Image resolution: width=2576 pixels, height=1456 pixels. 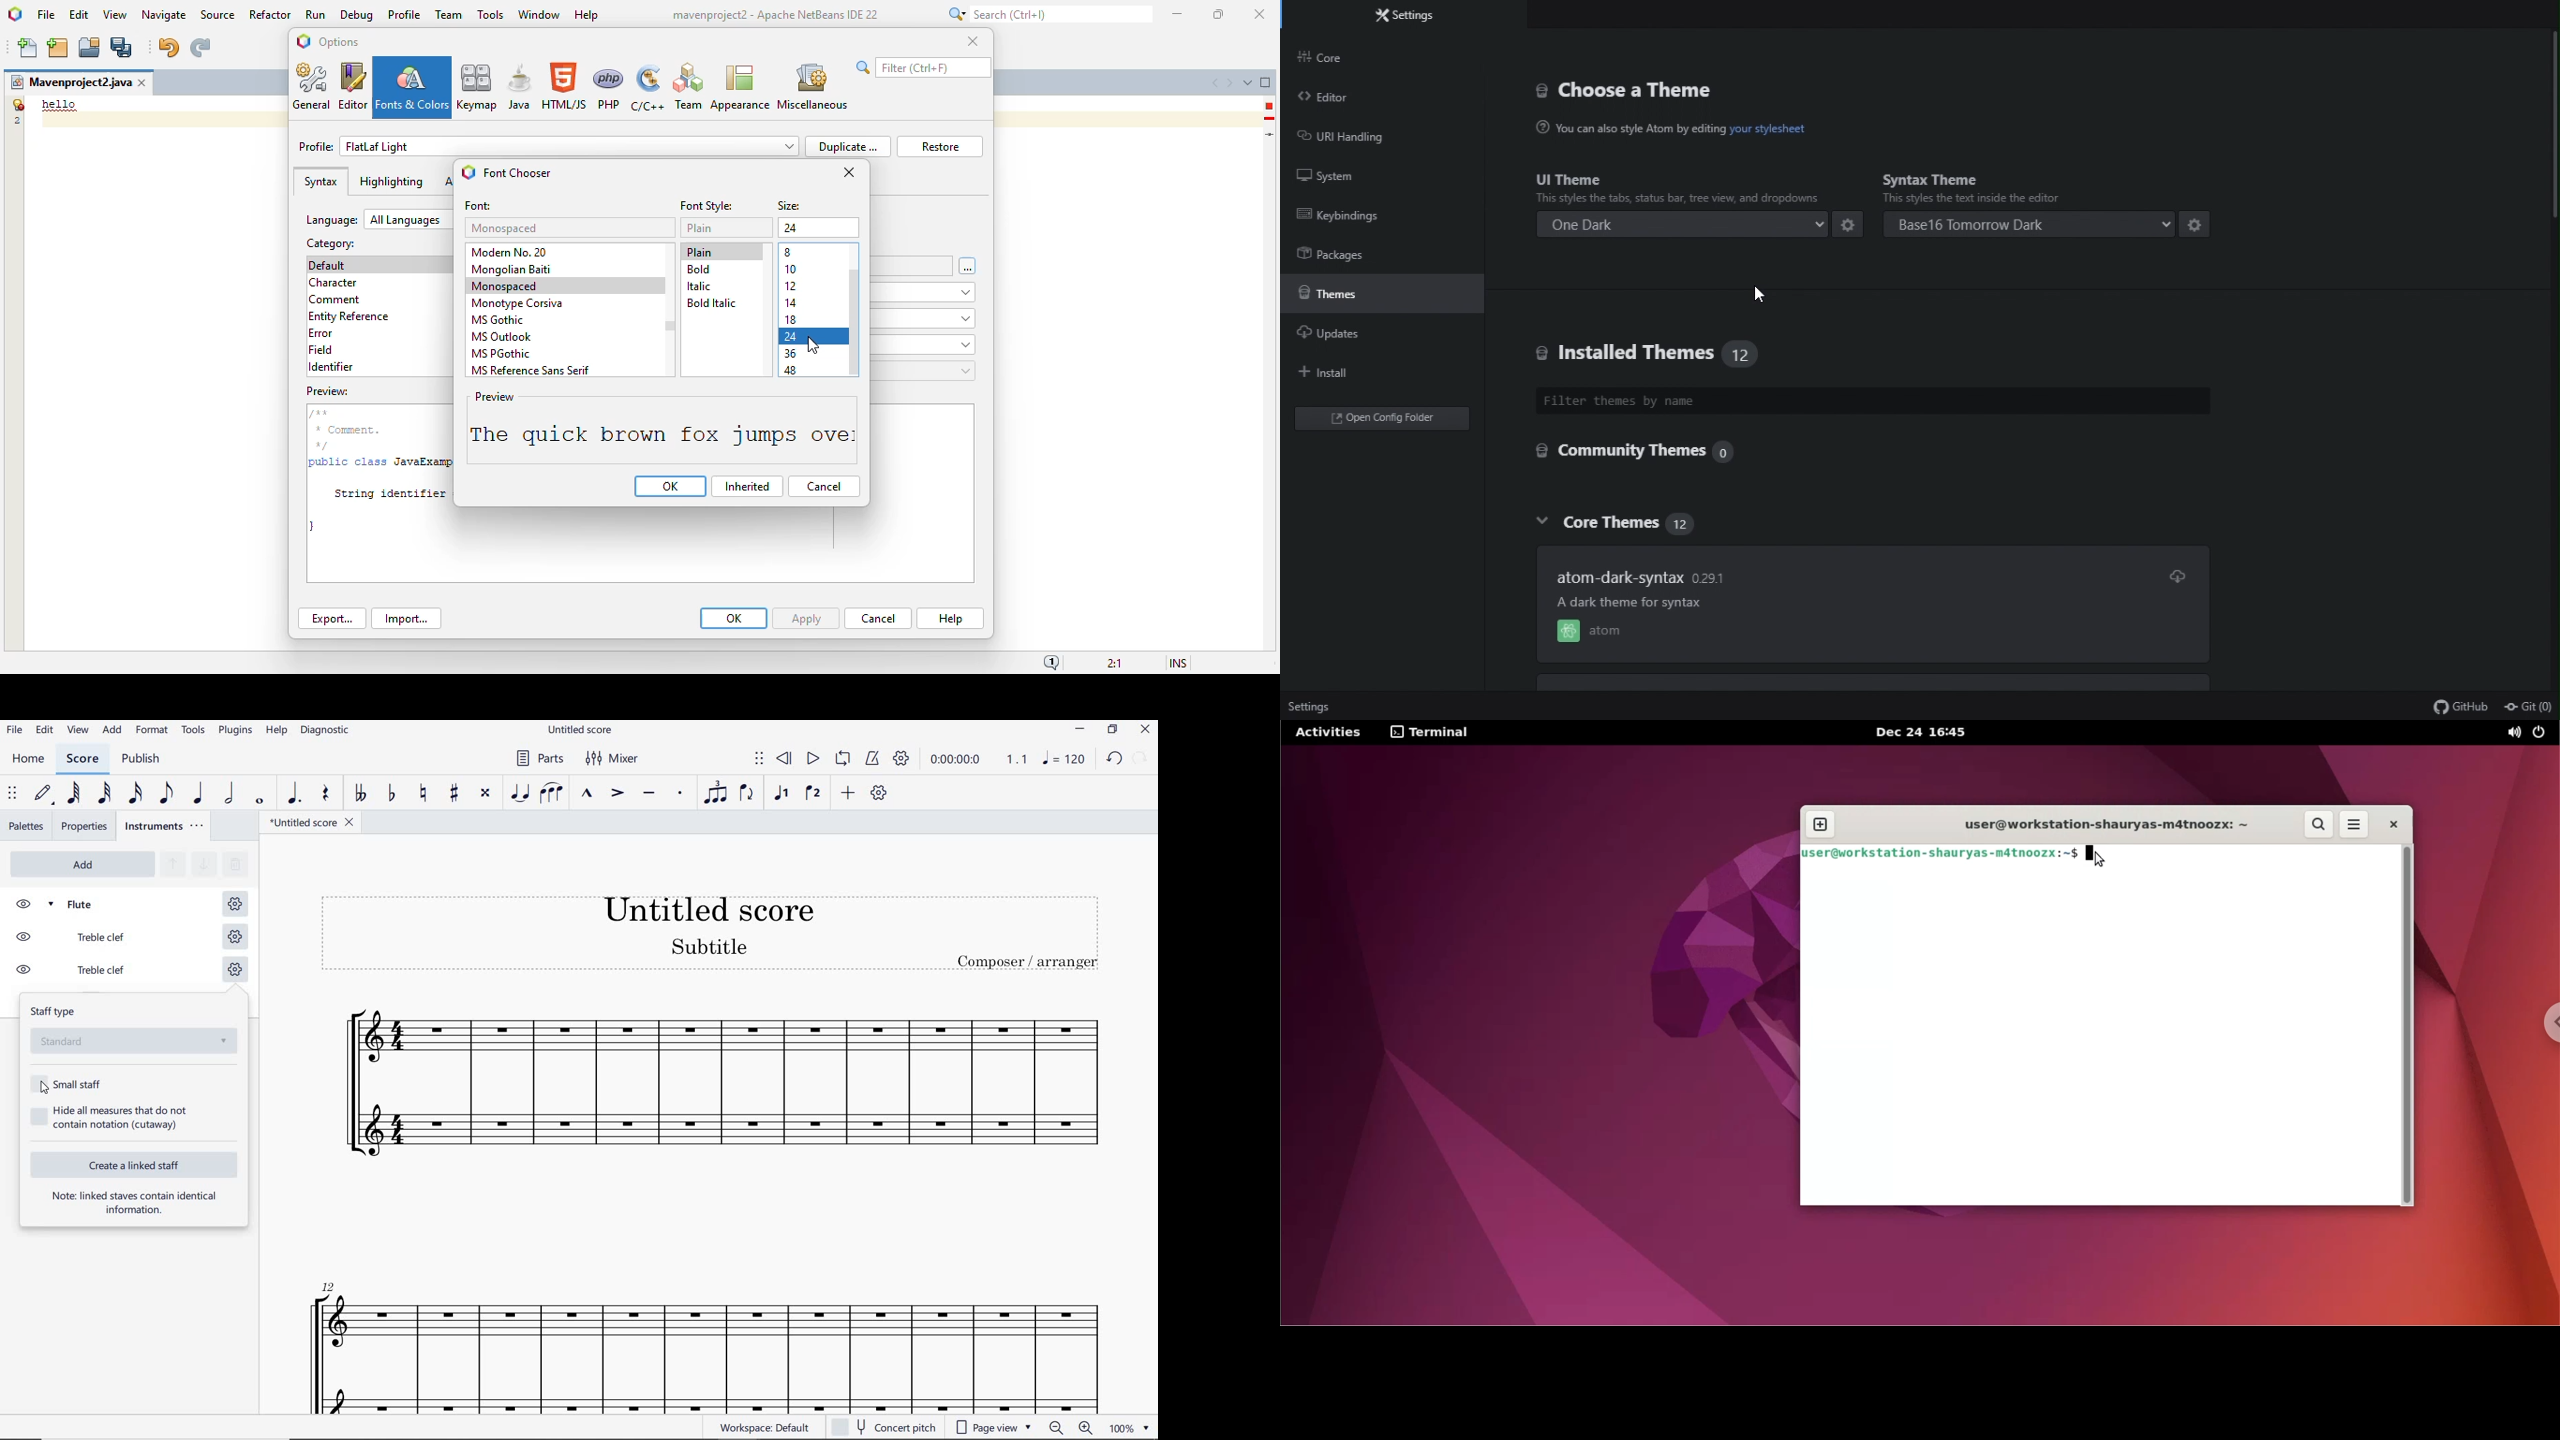 I want to click on Community themes 0, so click(x=1654, y=452).